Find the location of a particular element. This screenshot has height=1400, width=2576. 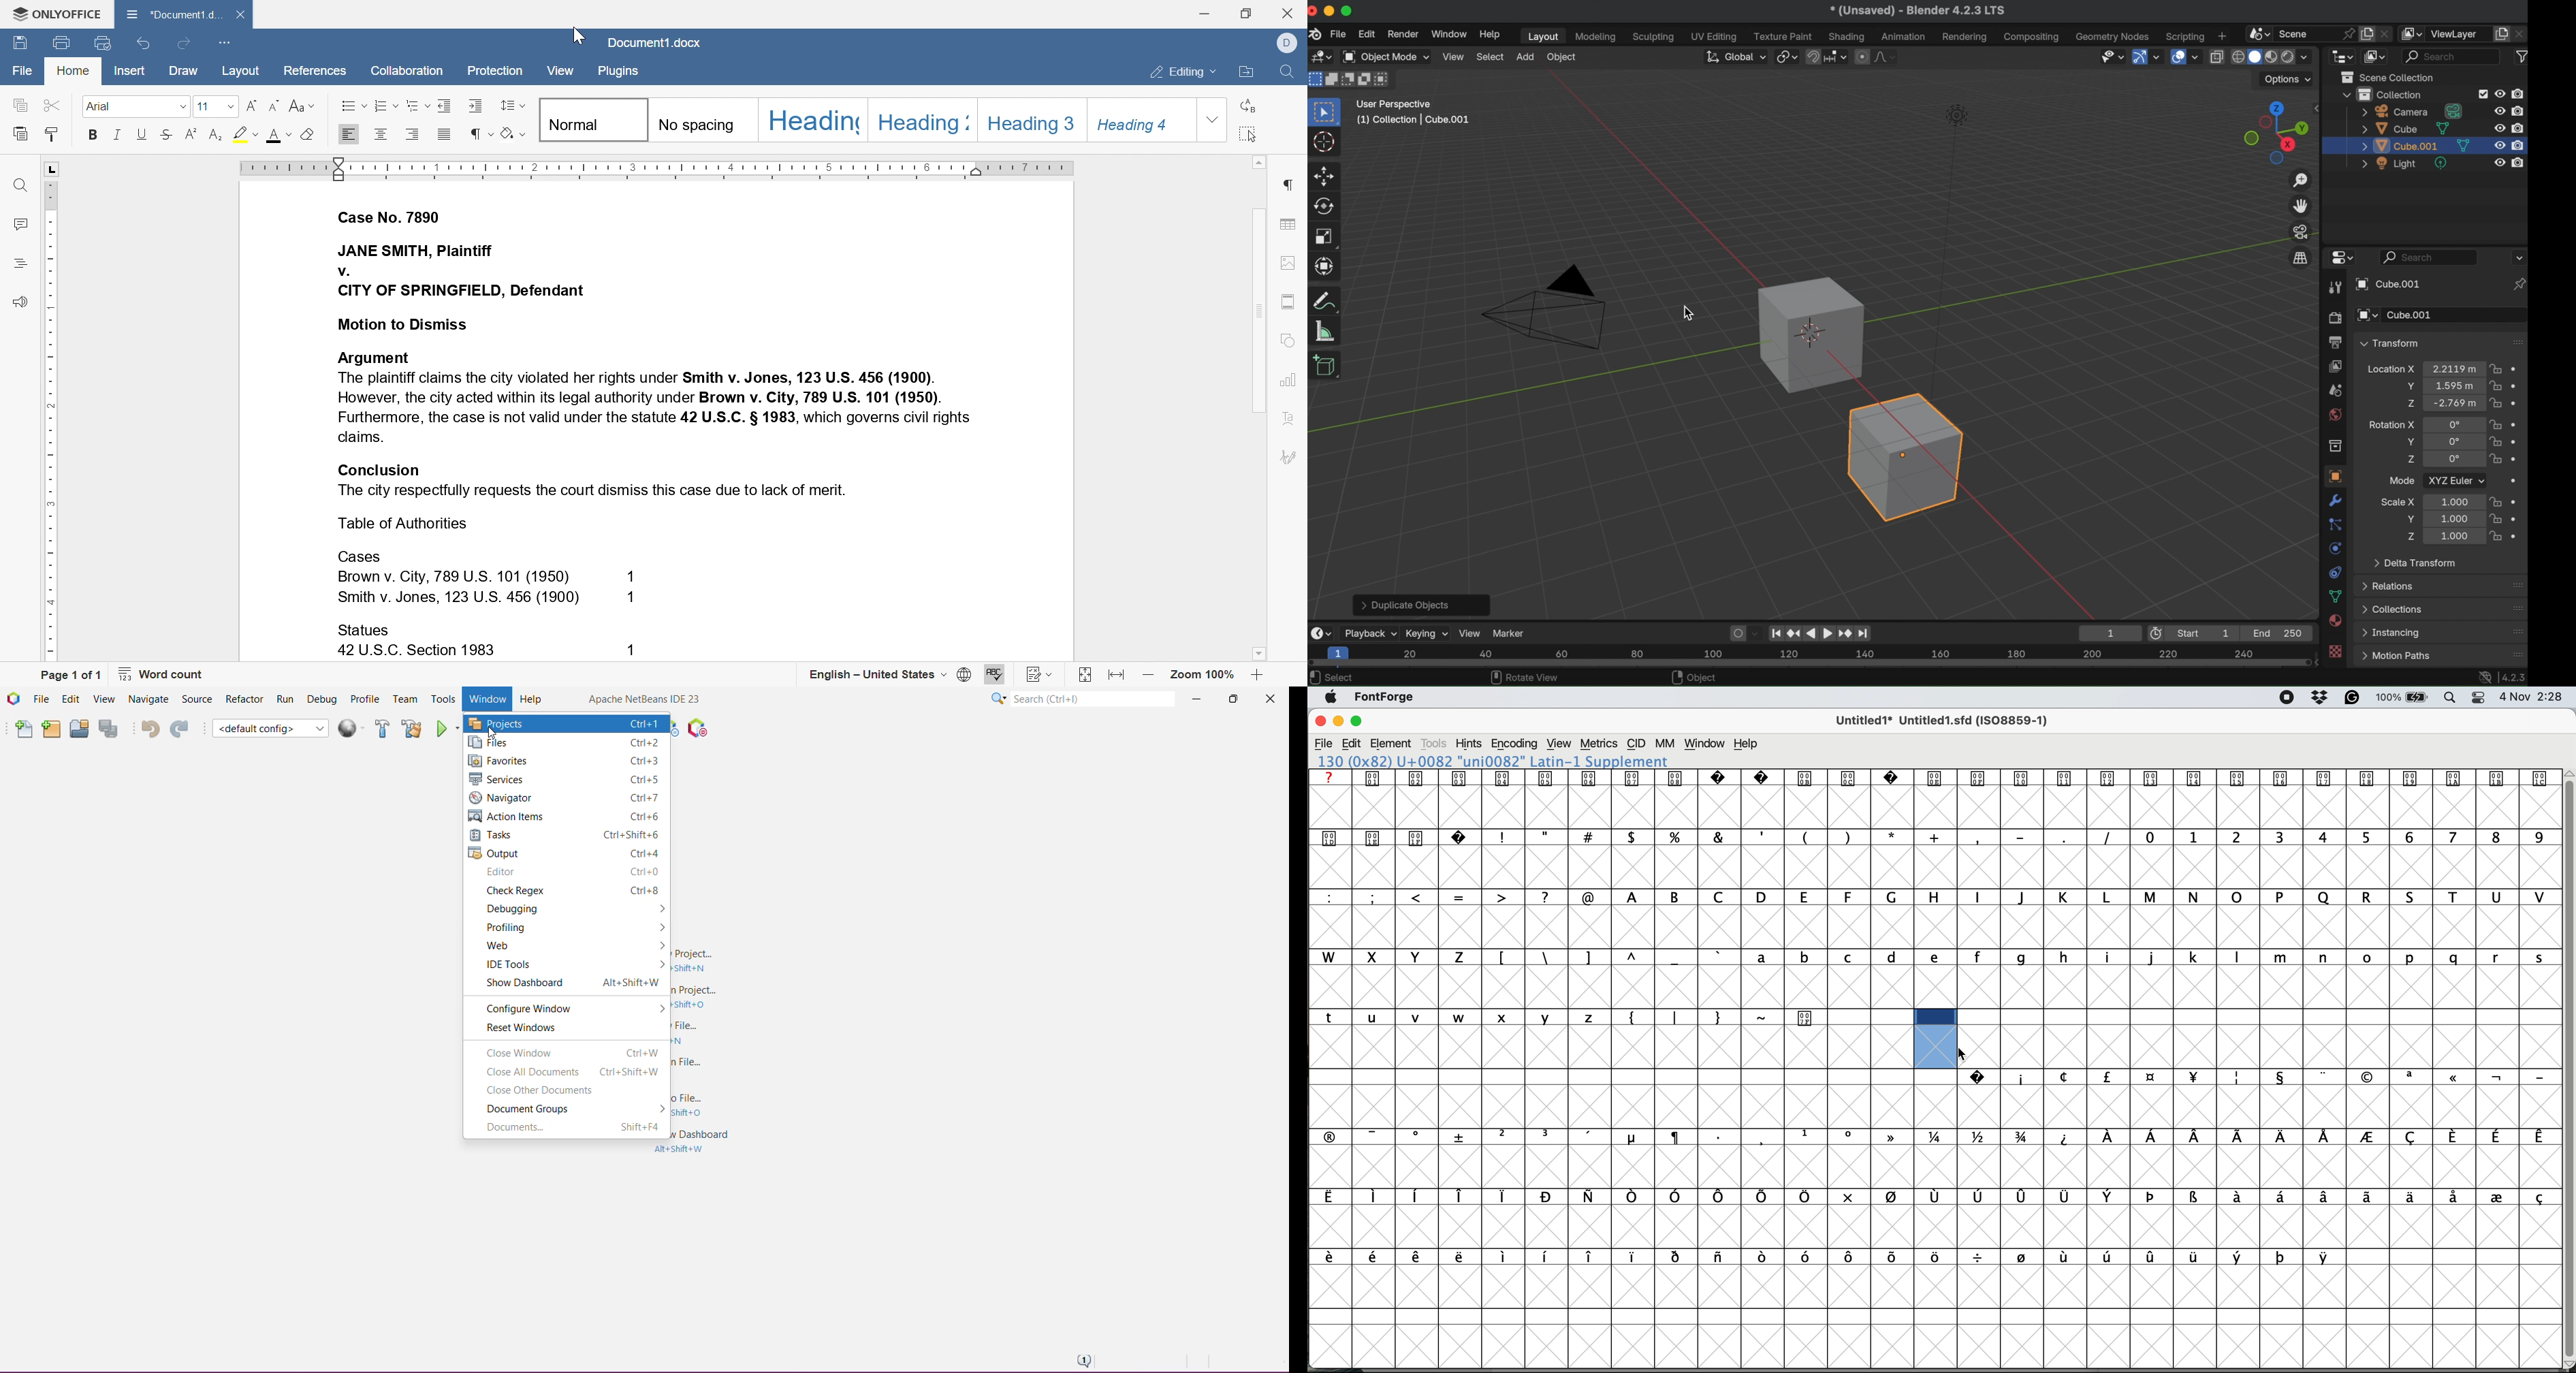

Help is located at coordinates (533, 698).